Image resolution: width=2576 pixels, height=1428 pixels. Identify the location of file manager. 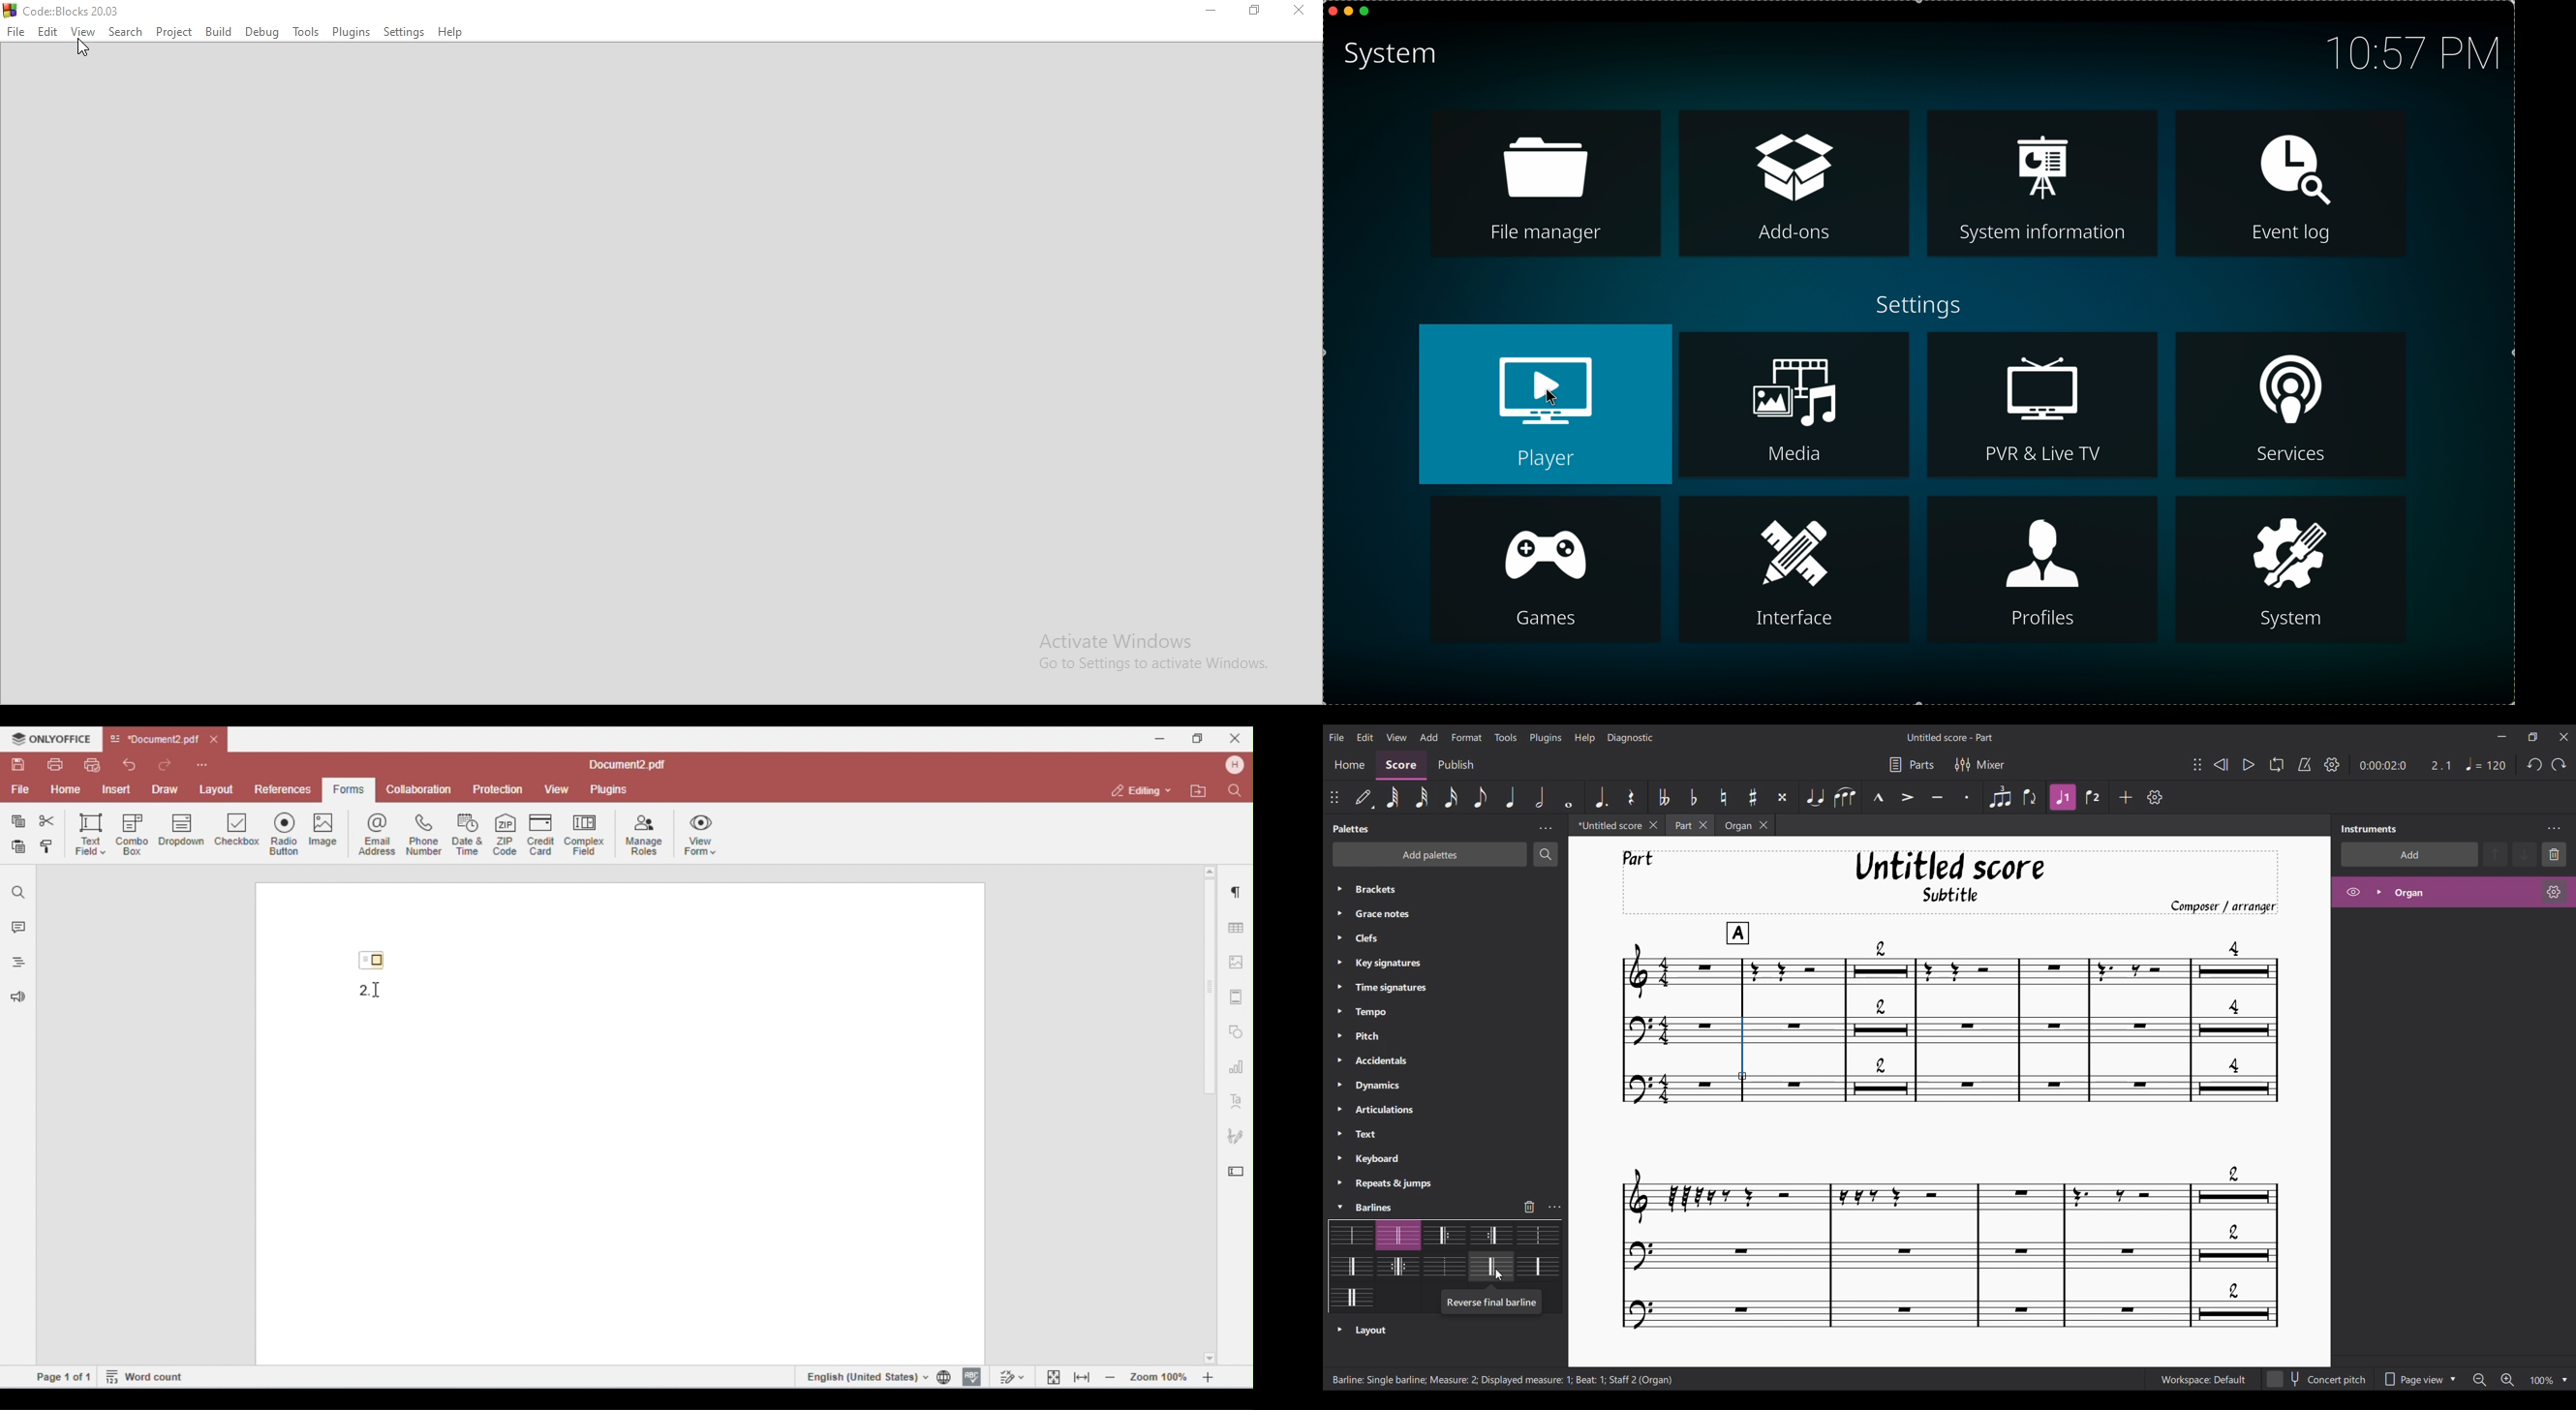
(1547, 185).